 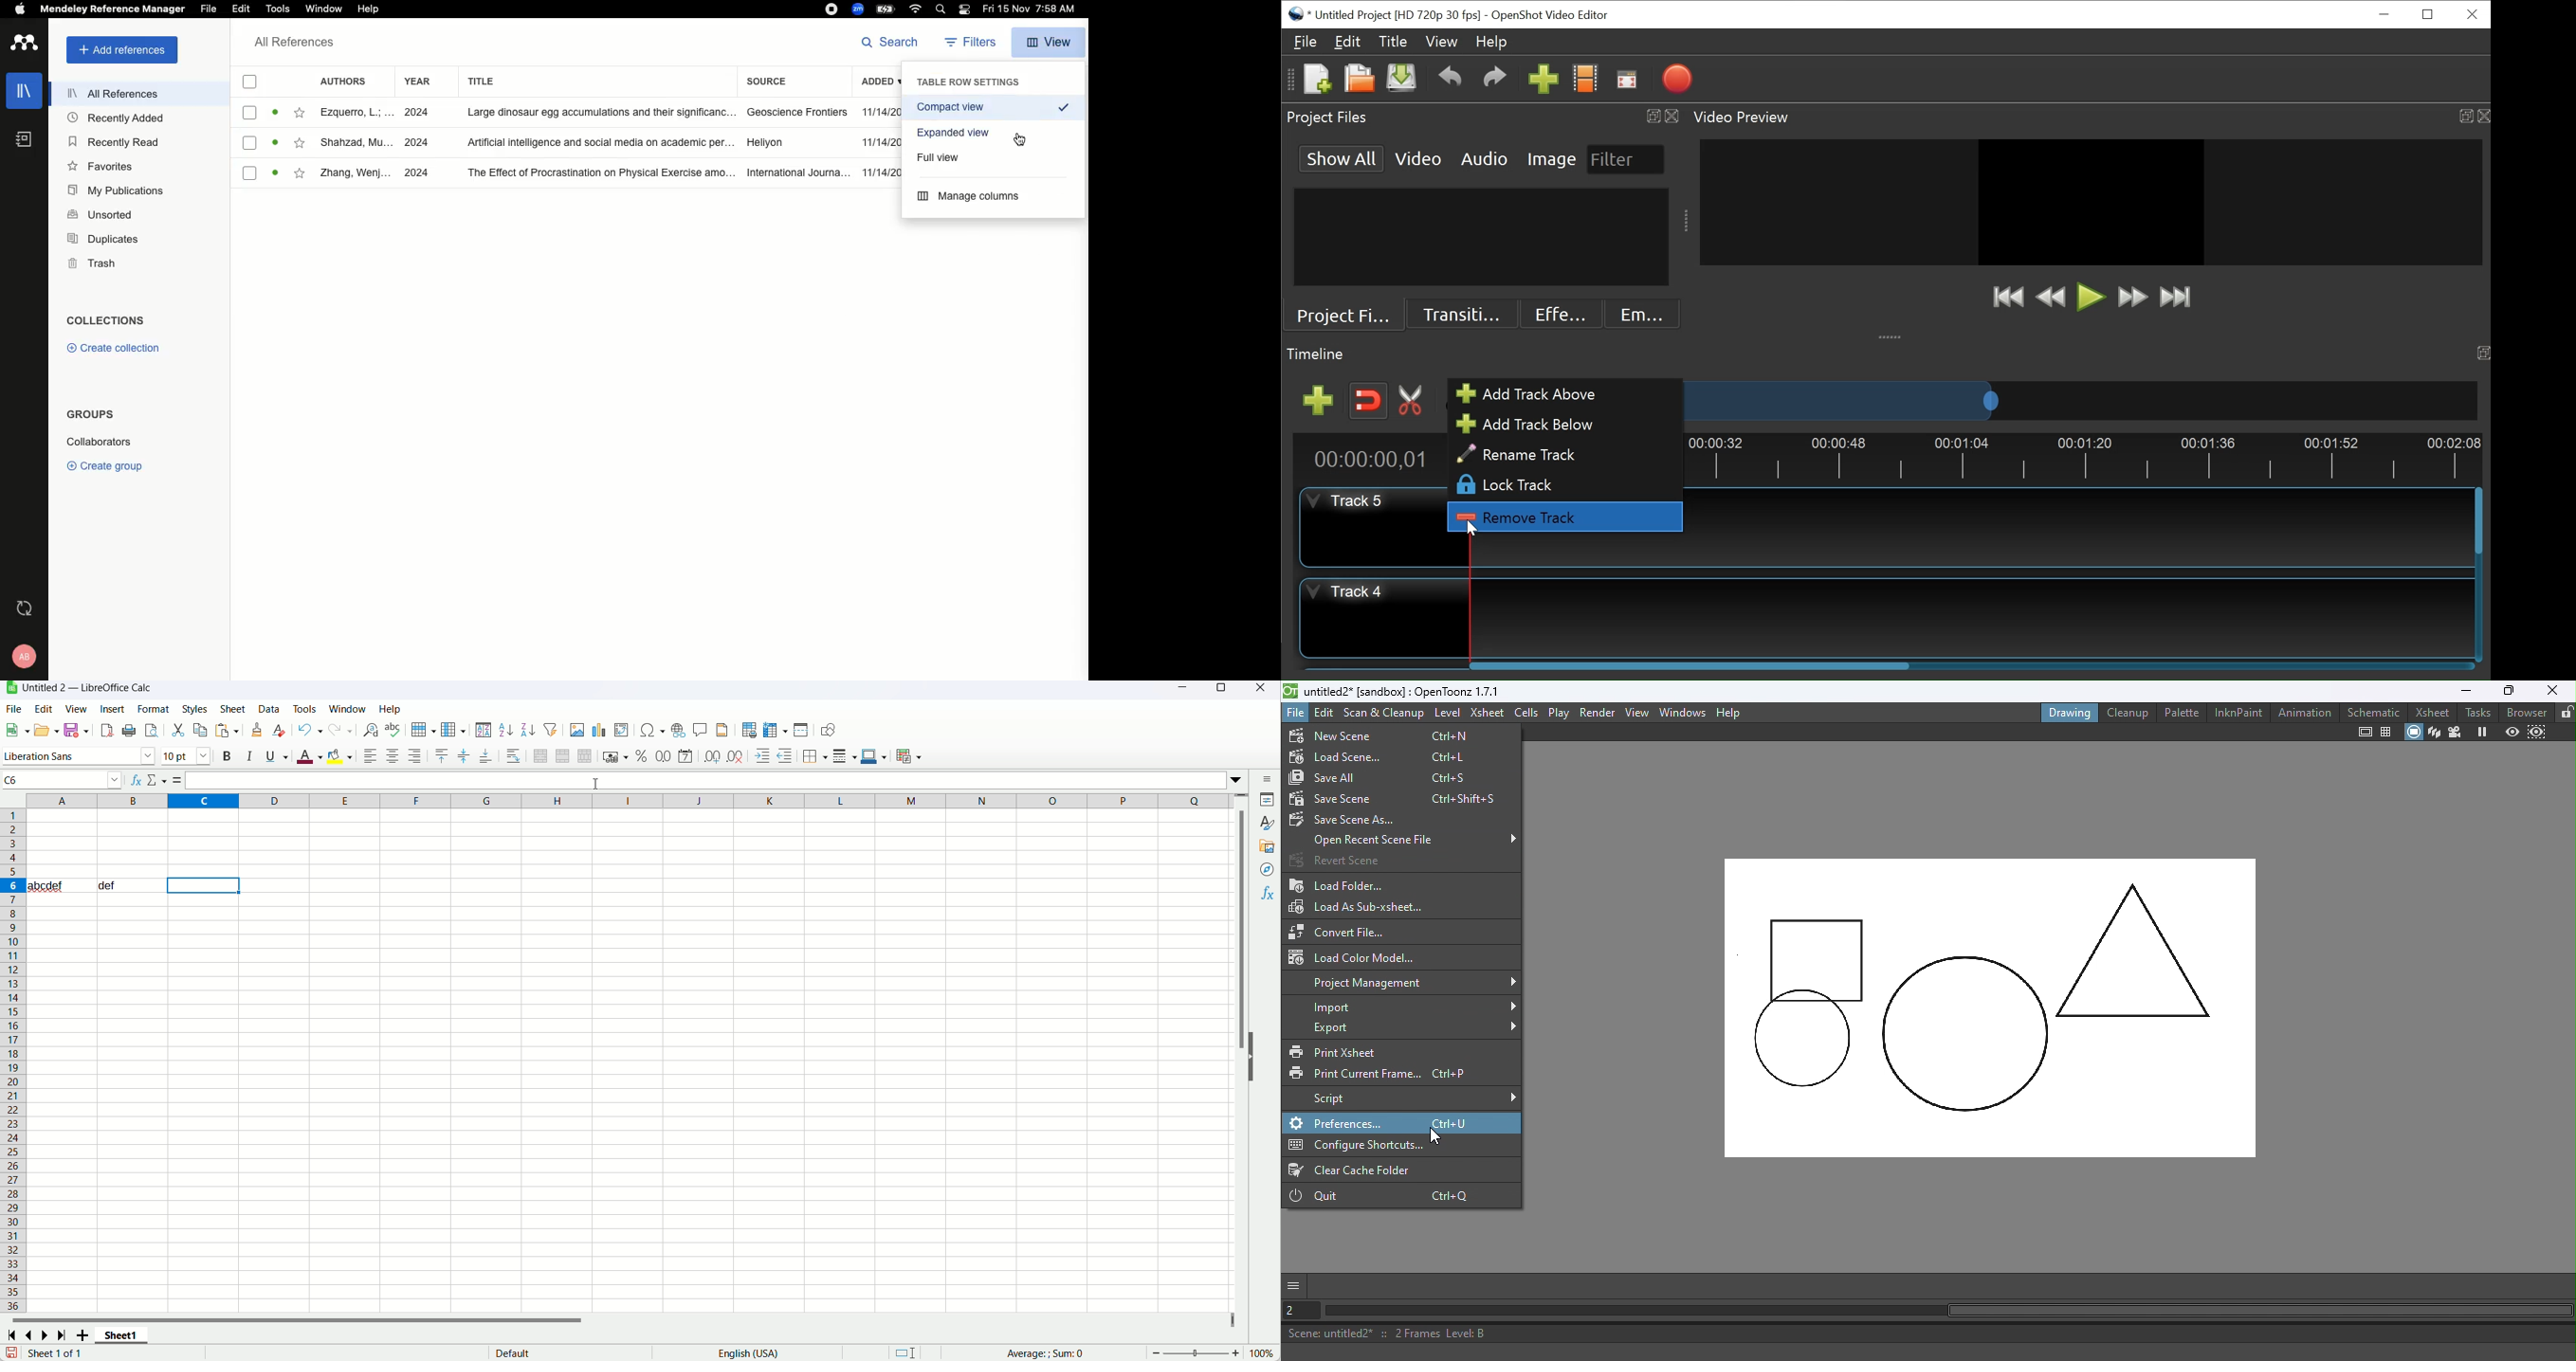 What do you see at coordinates (303, 176) in the screenshot?
I see `Favorites` at bounding box center [303, 176].